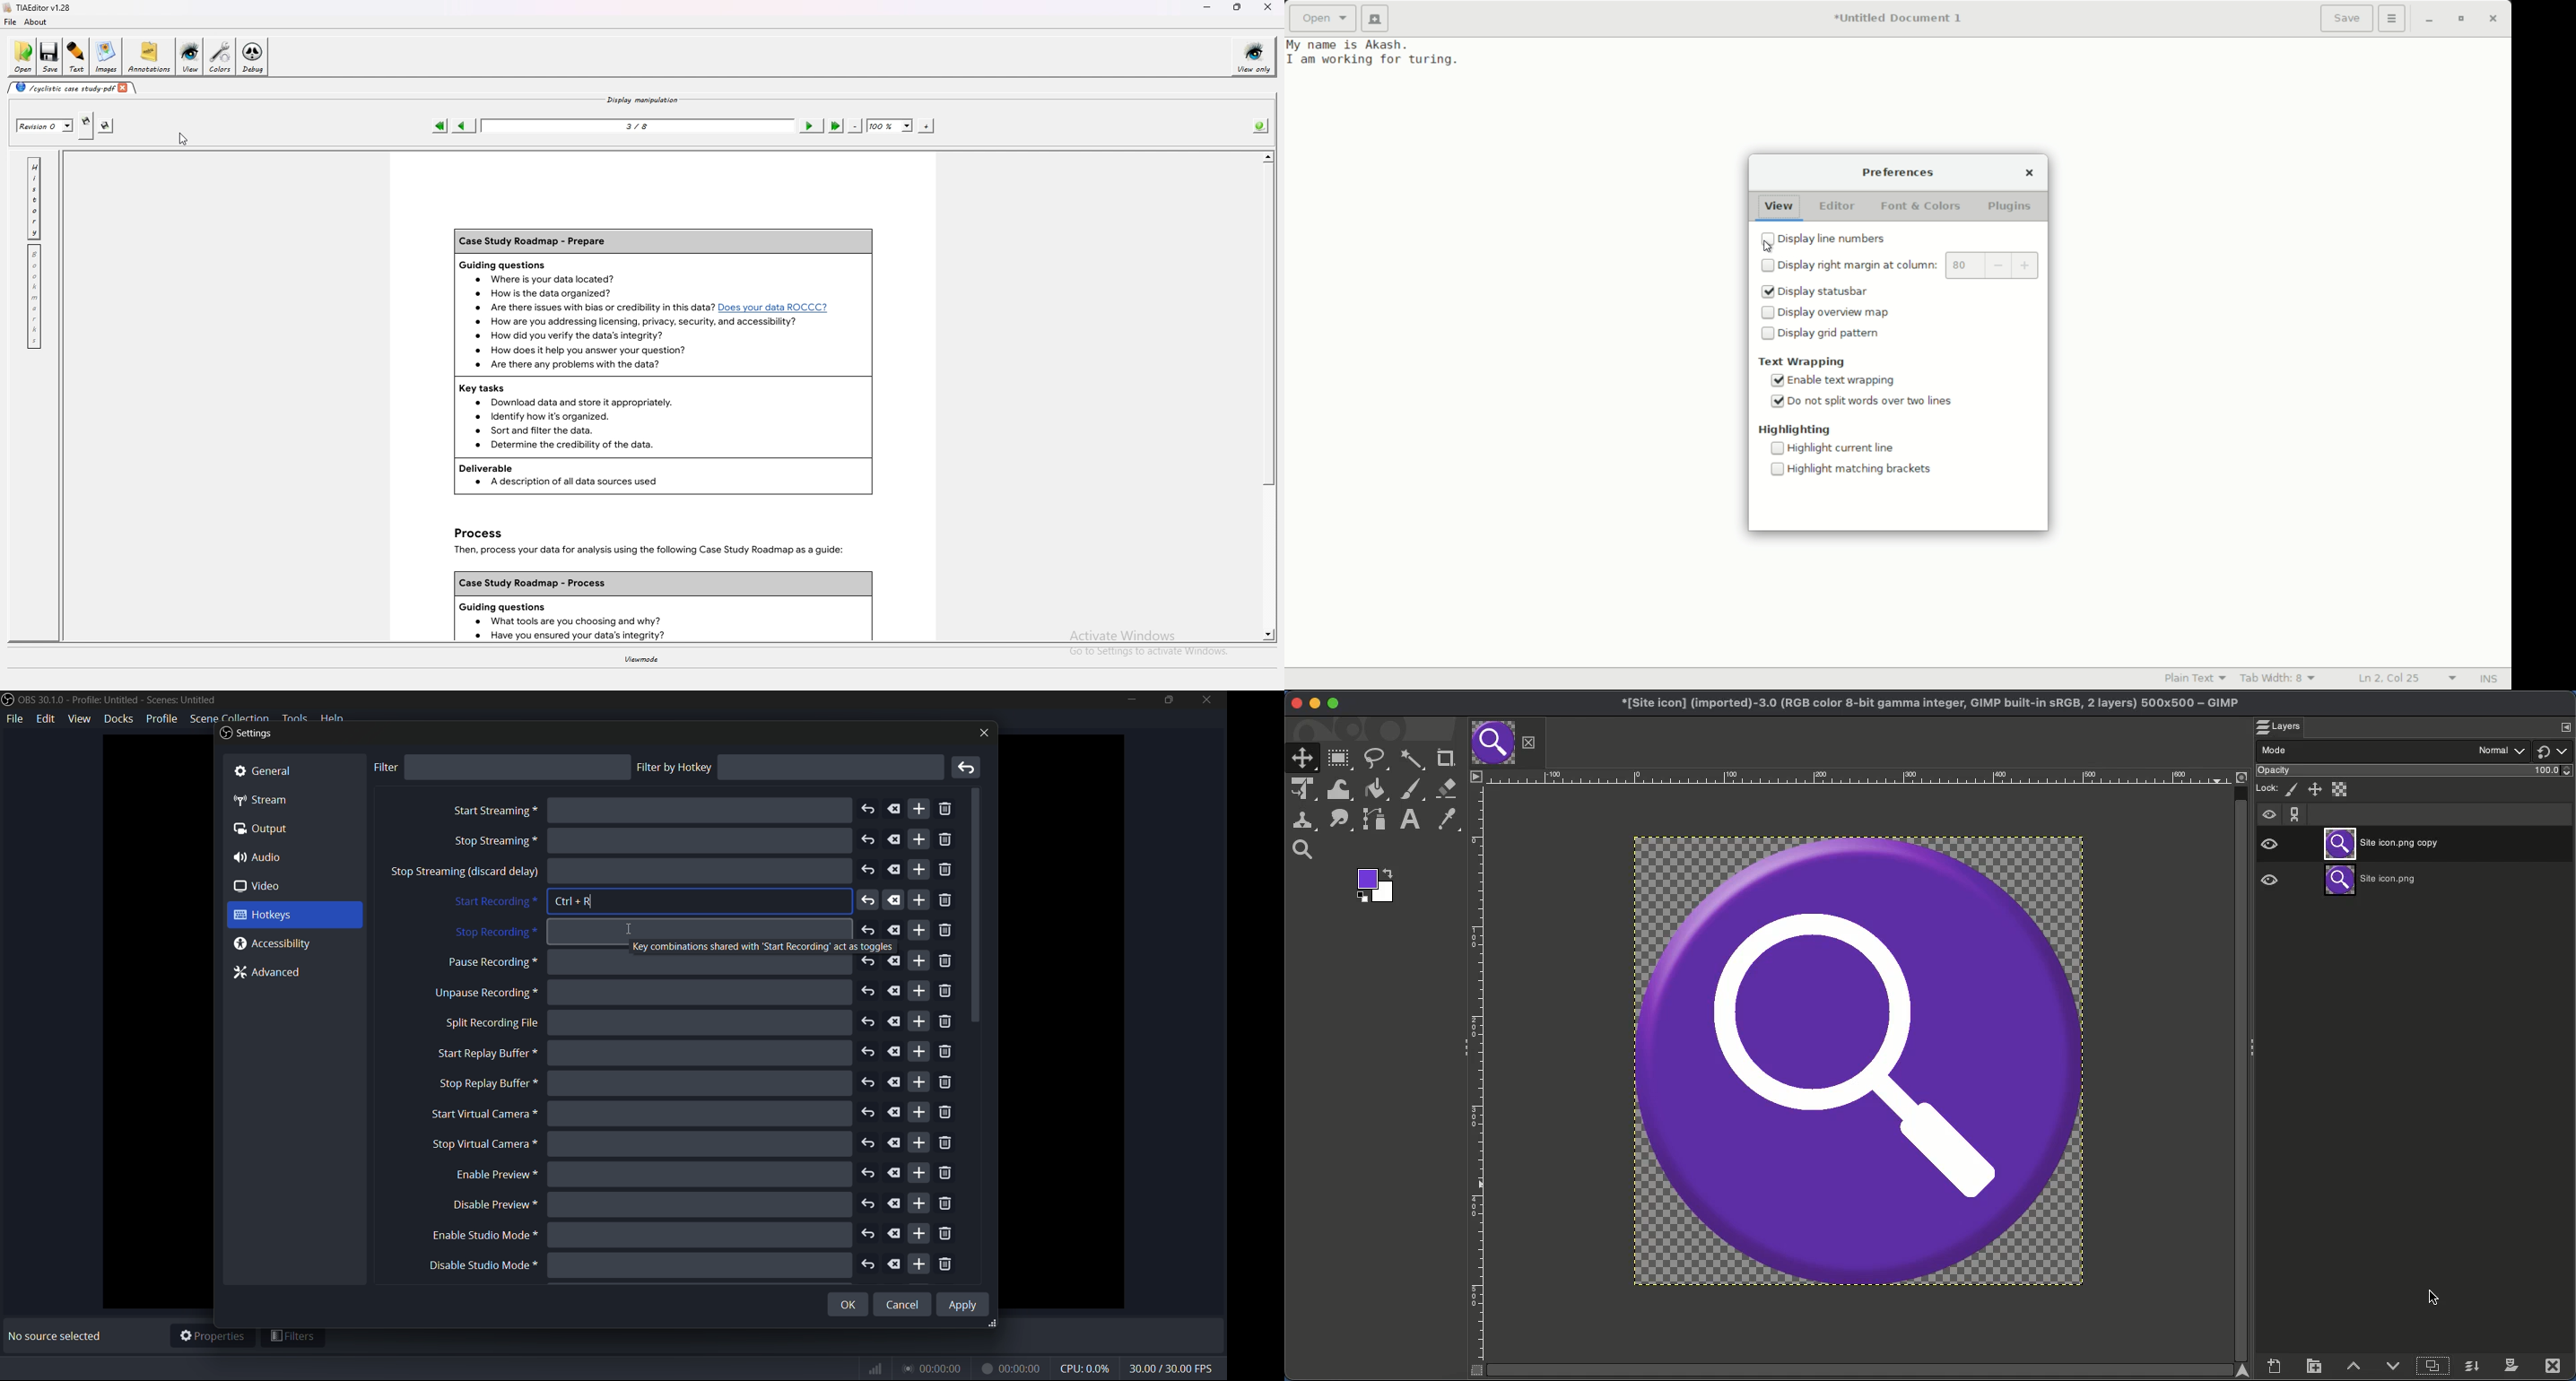 The width and height of the screenshot is (2576, 1400). Describe the element at coordinates (969, 768) in the screenshot. I see `remove` at that location.